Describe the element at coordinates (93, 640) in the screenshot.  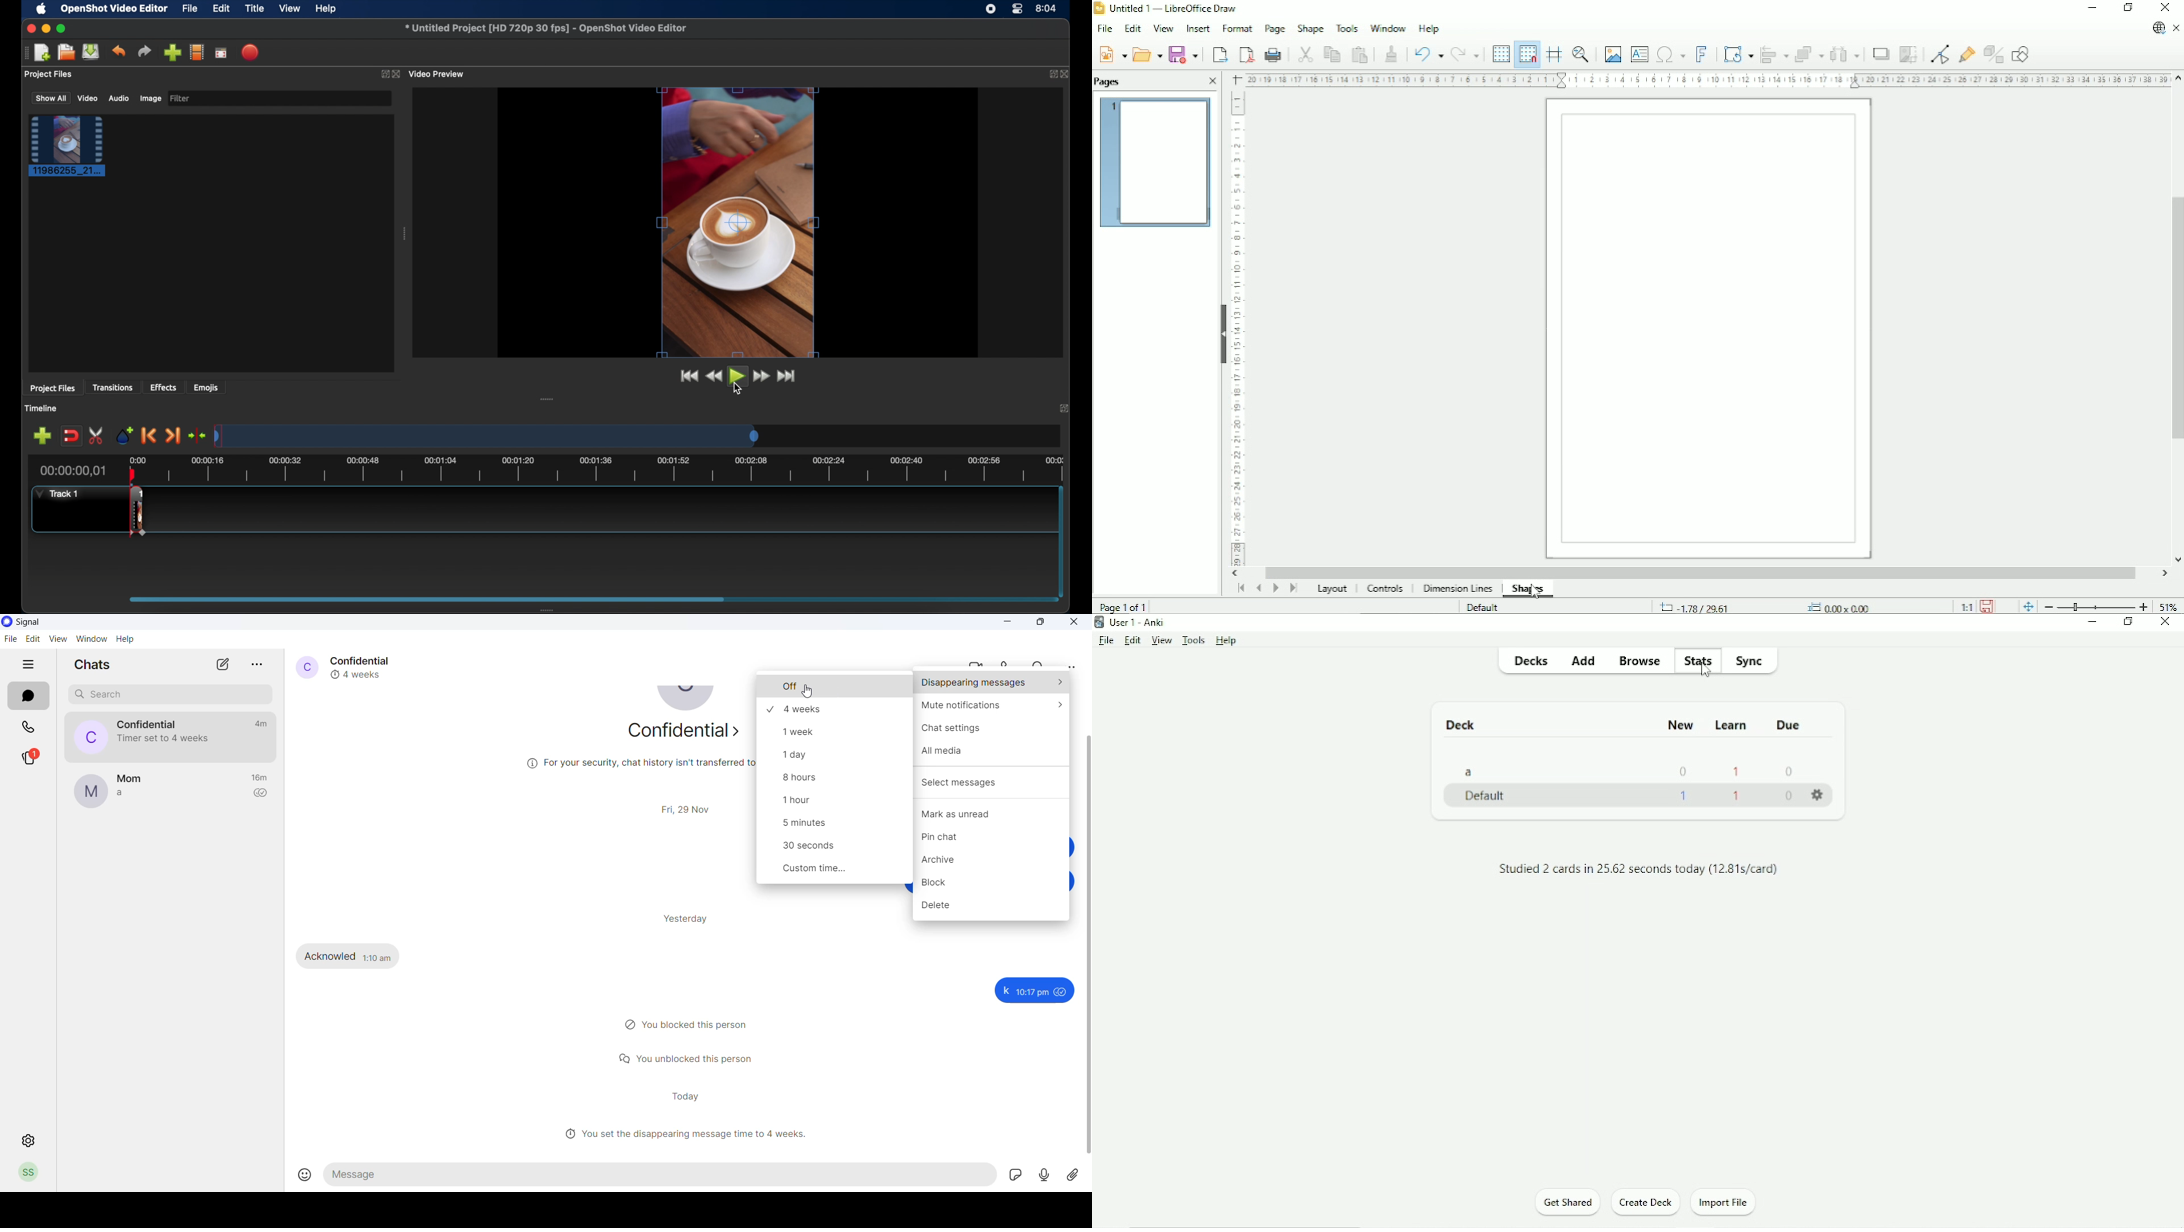
I see `window` at that location.